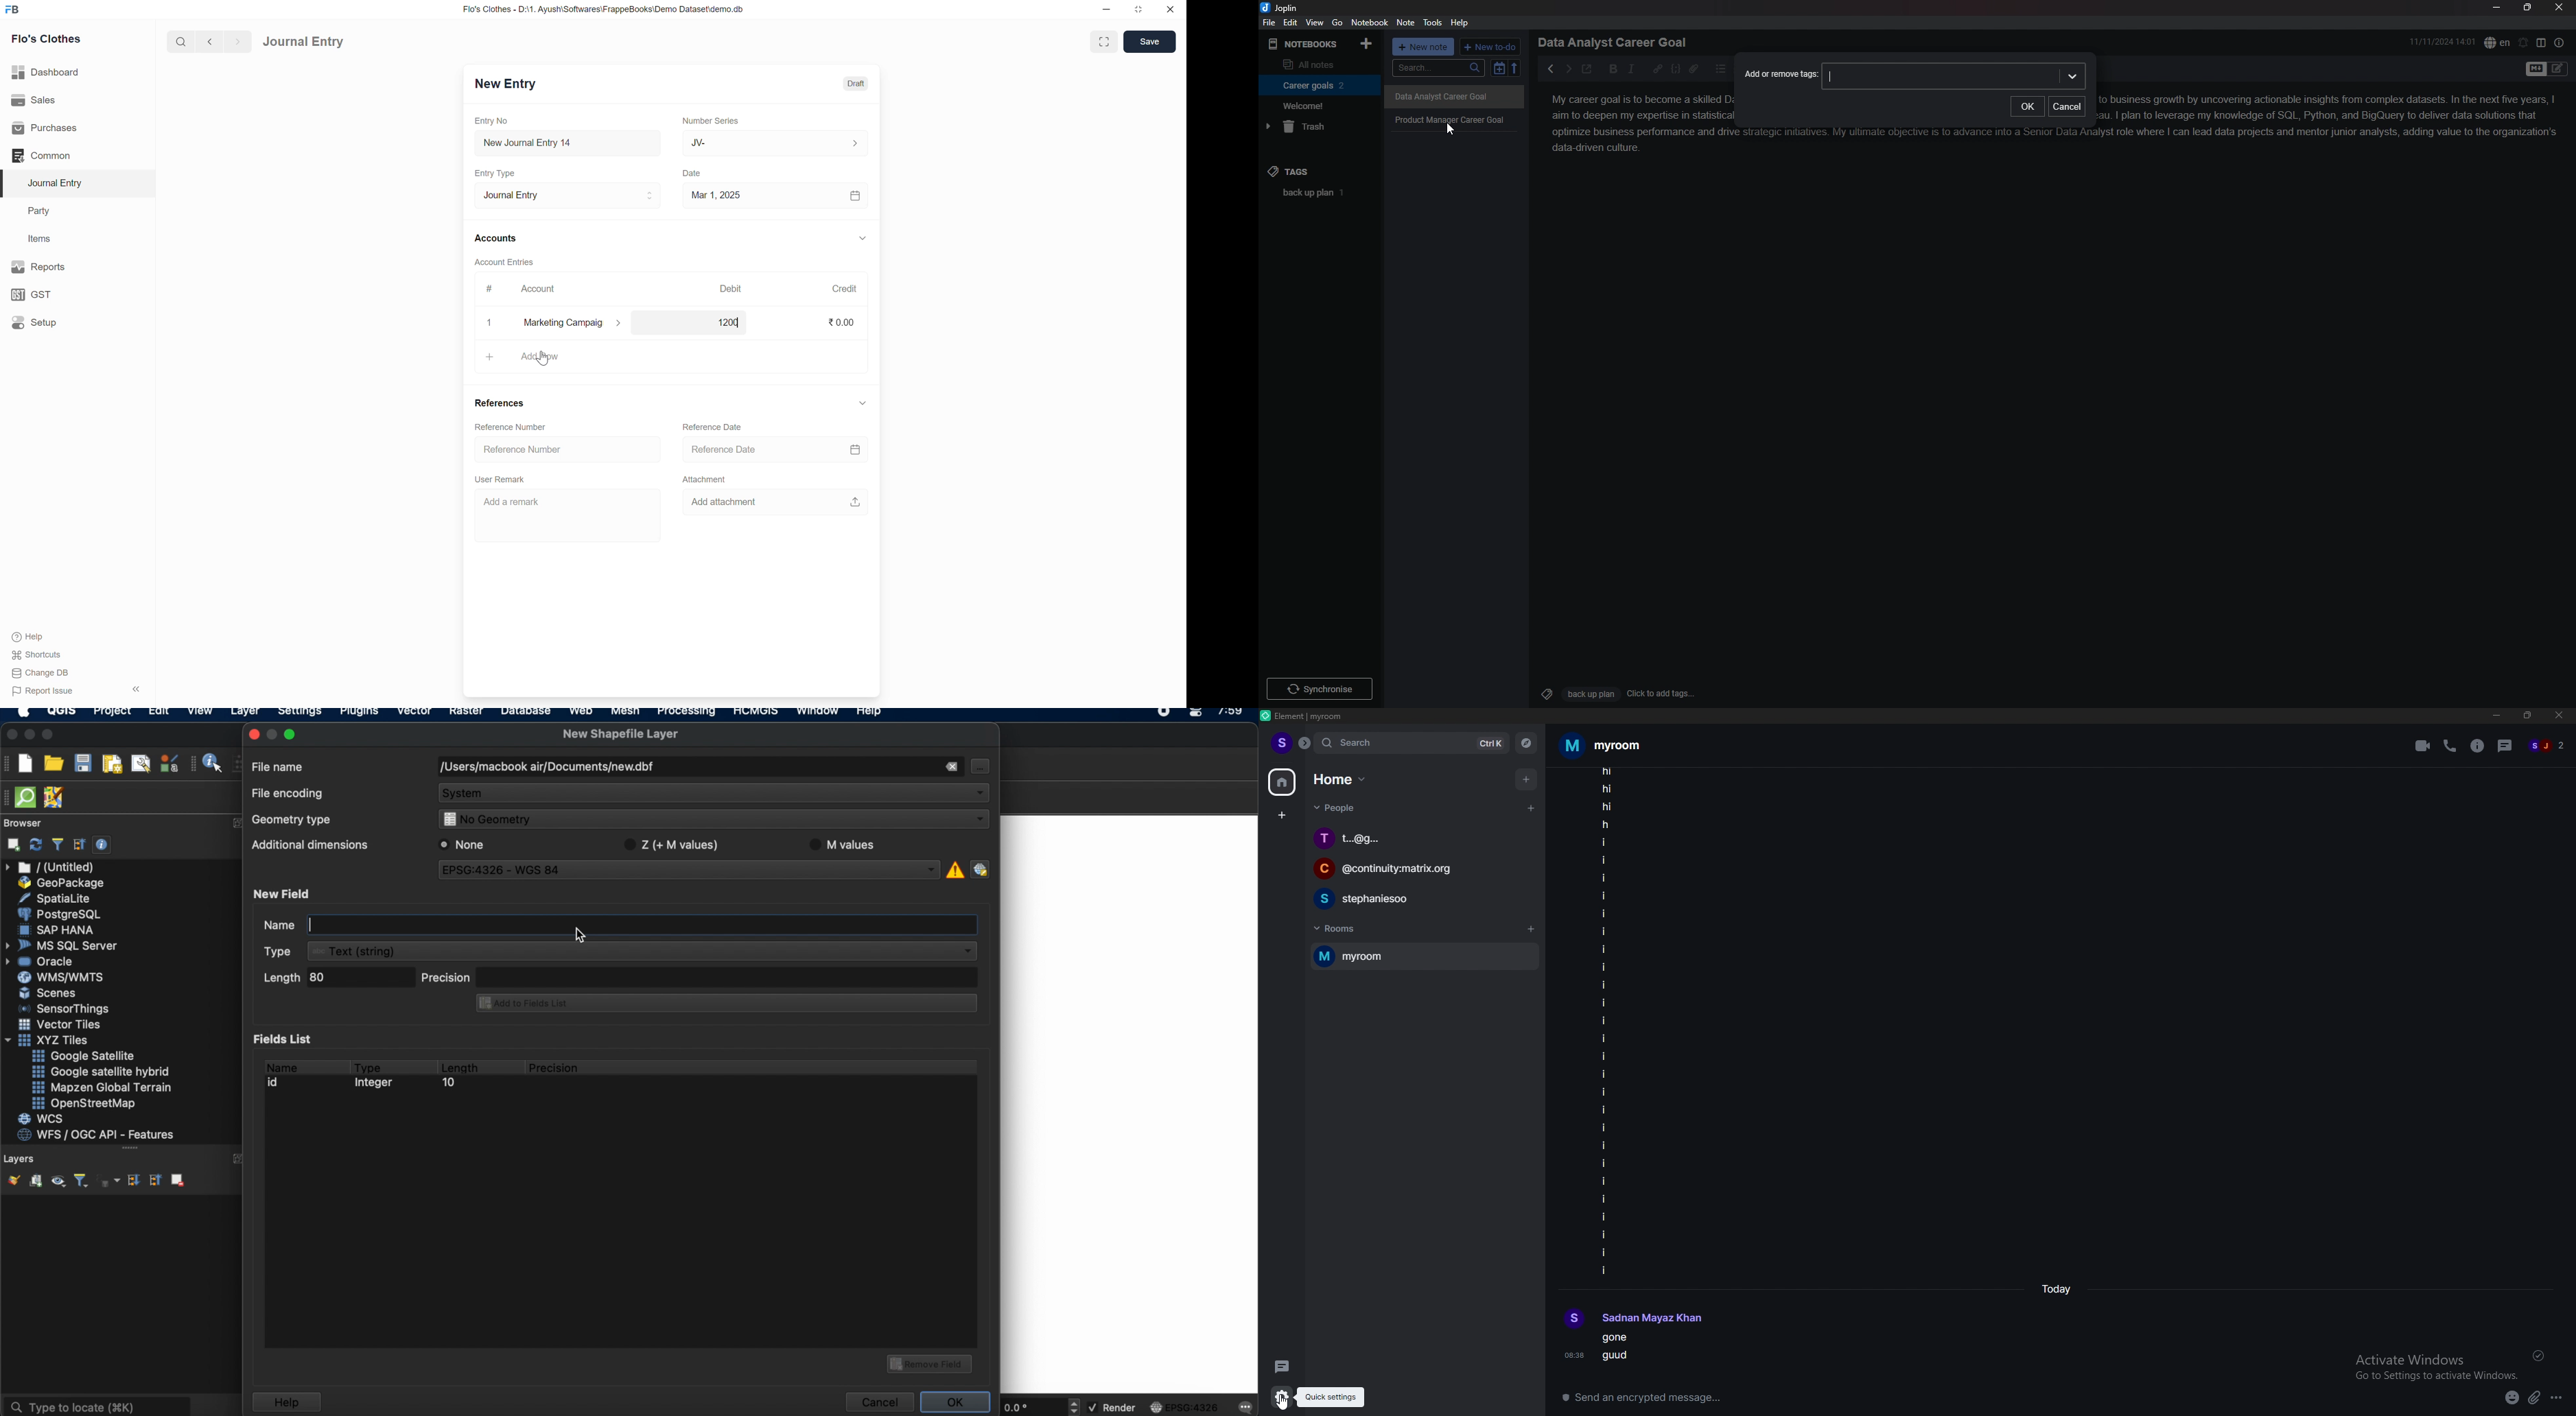 The image size is (2576, 1428). I want to click on resize, so click(2527, 716).